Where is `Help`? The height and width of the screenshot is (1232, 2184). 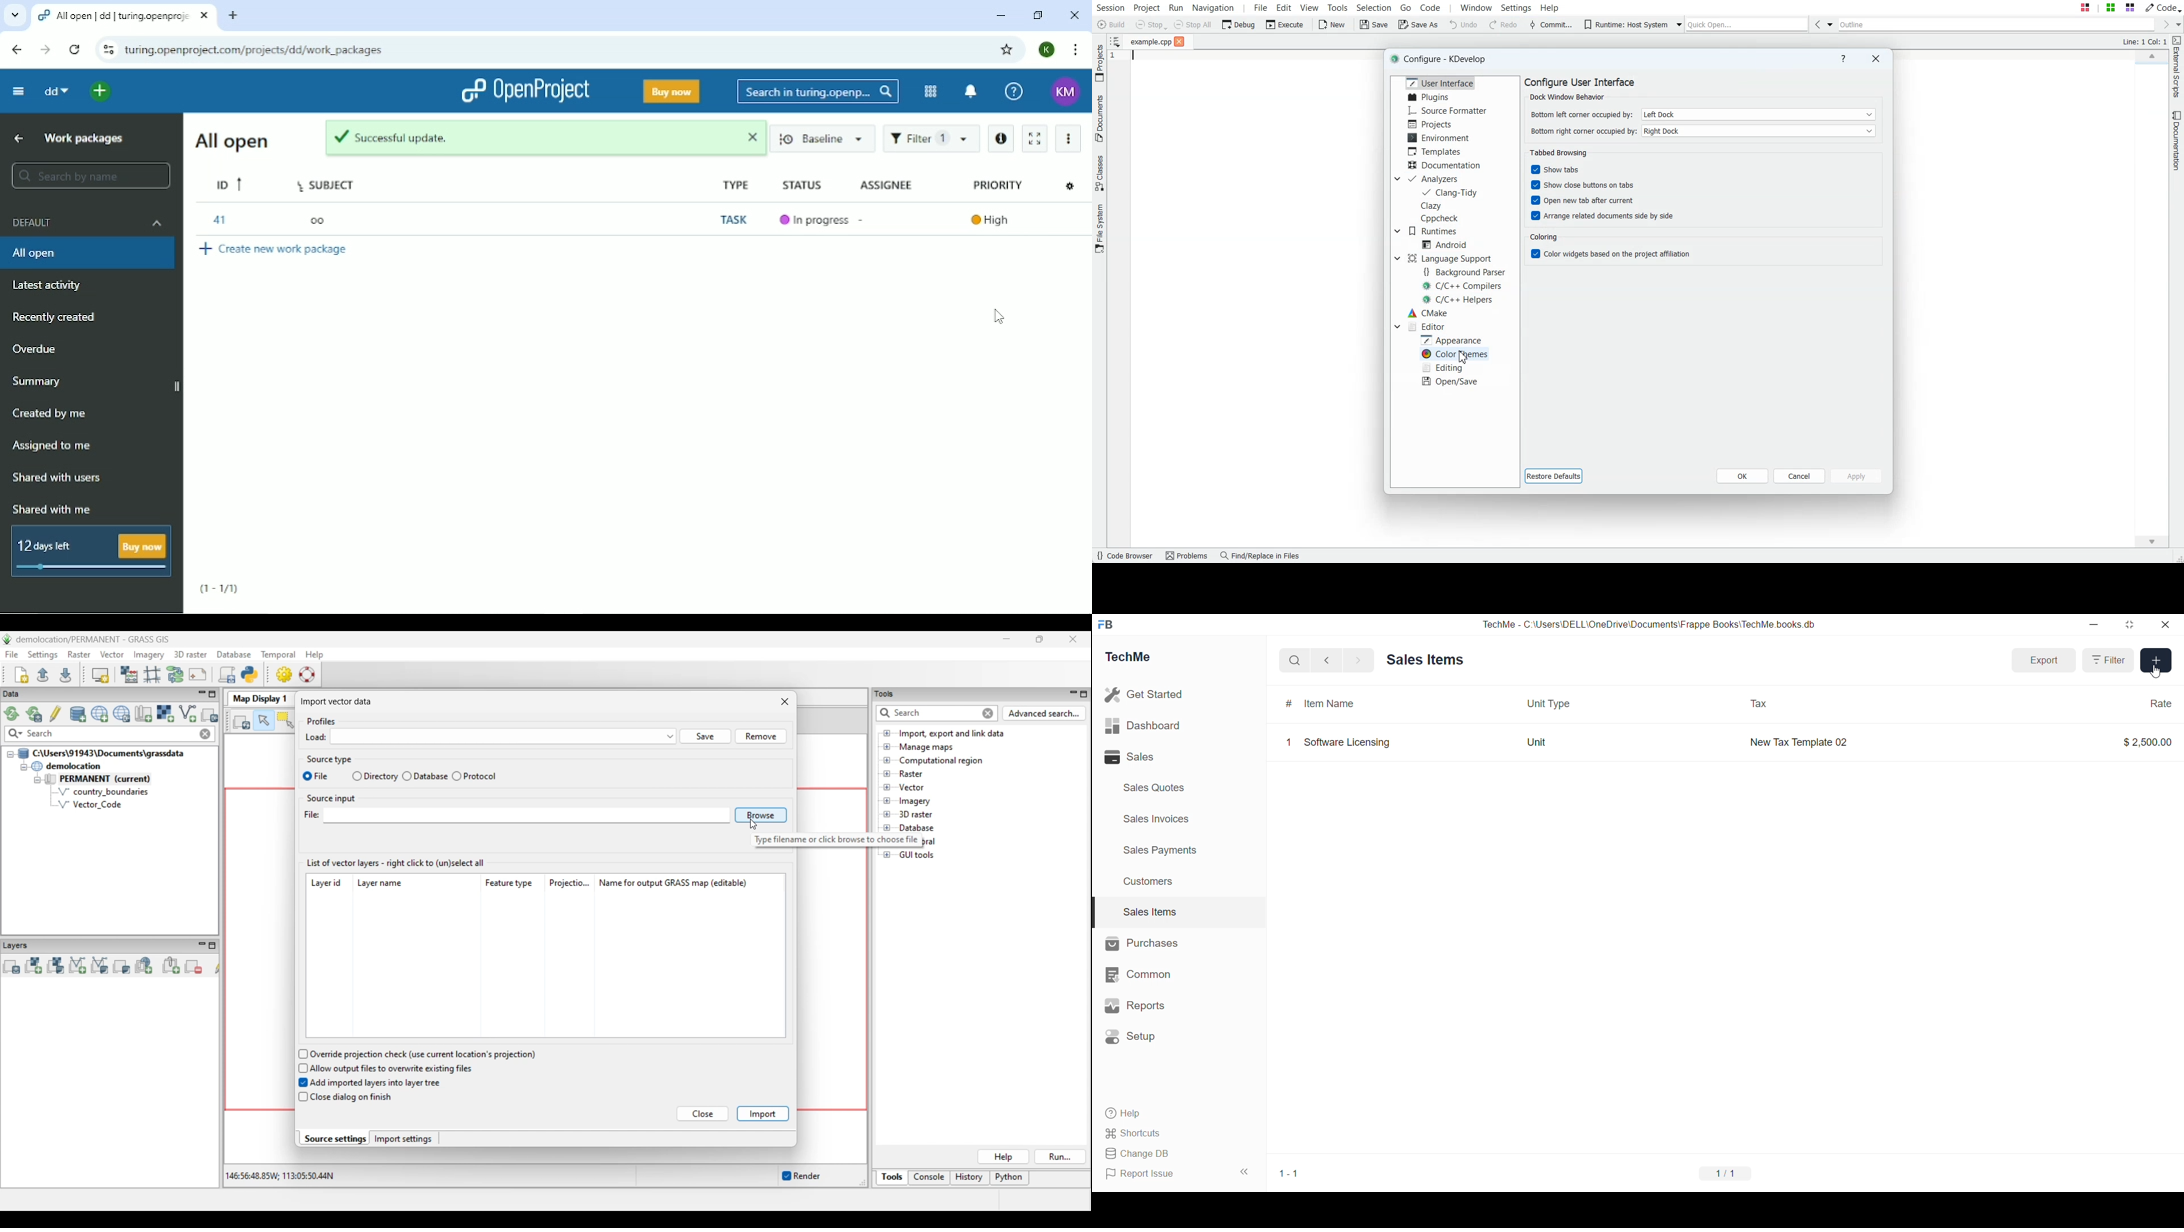
Help is located at coordinates (1013, 91).